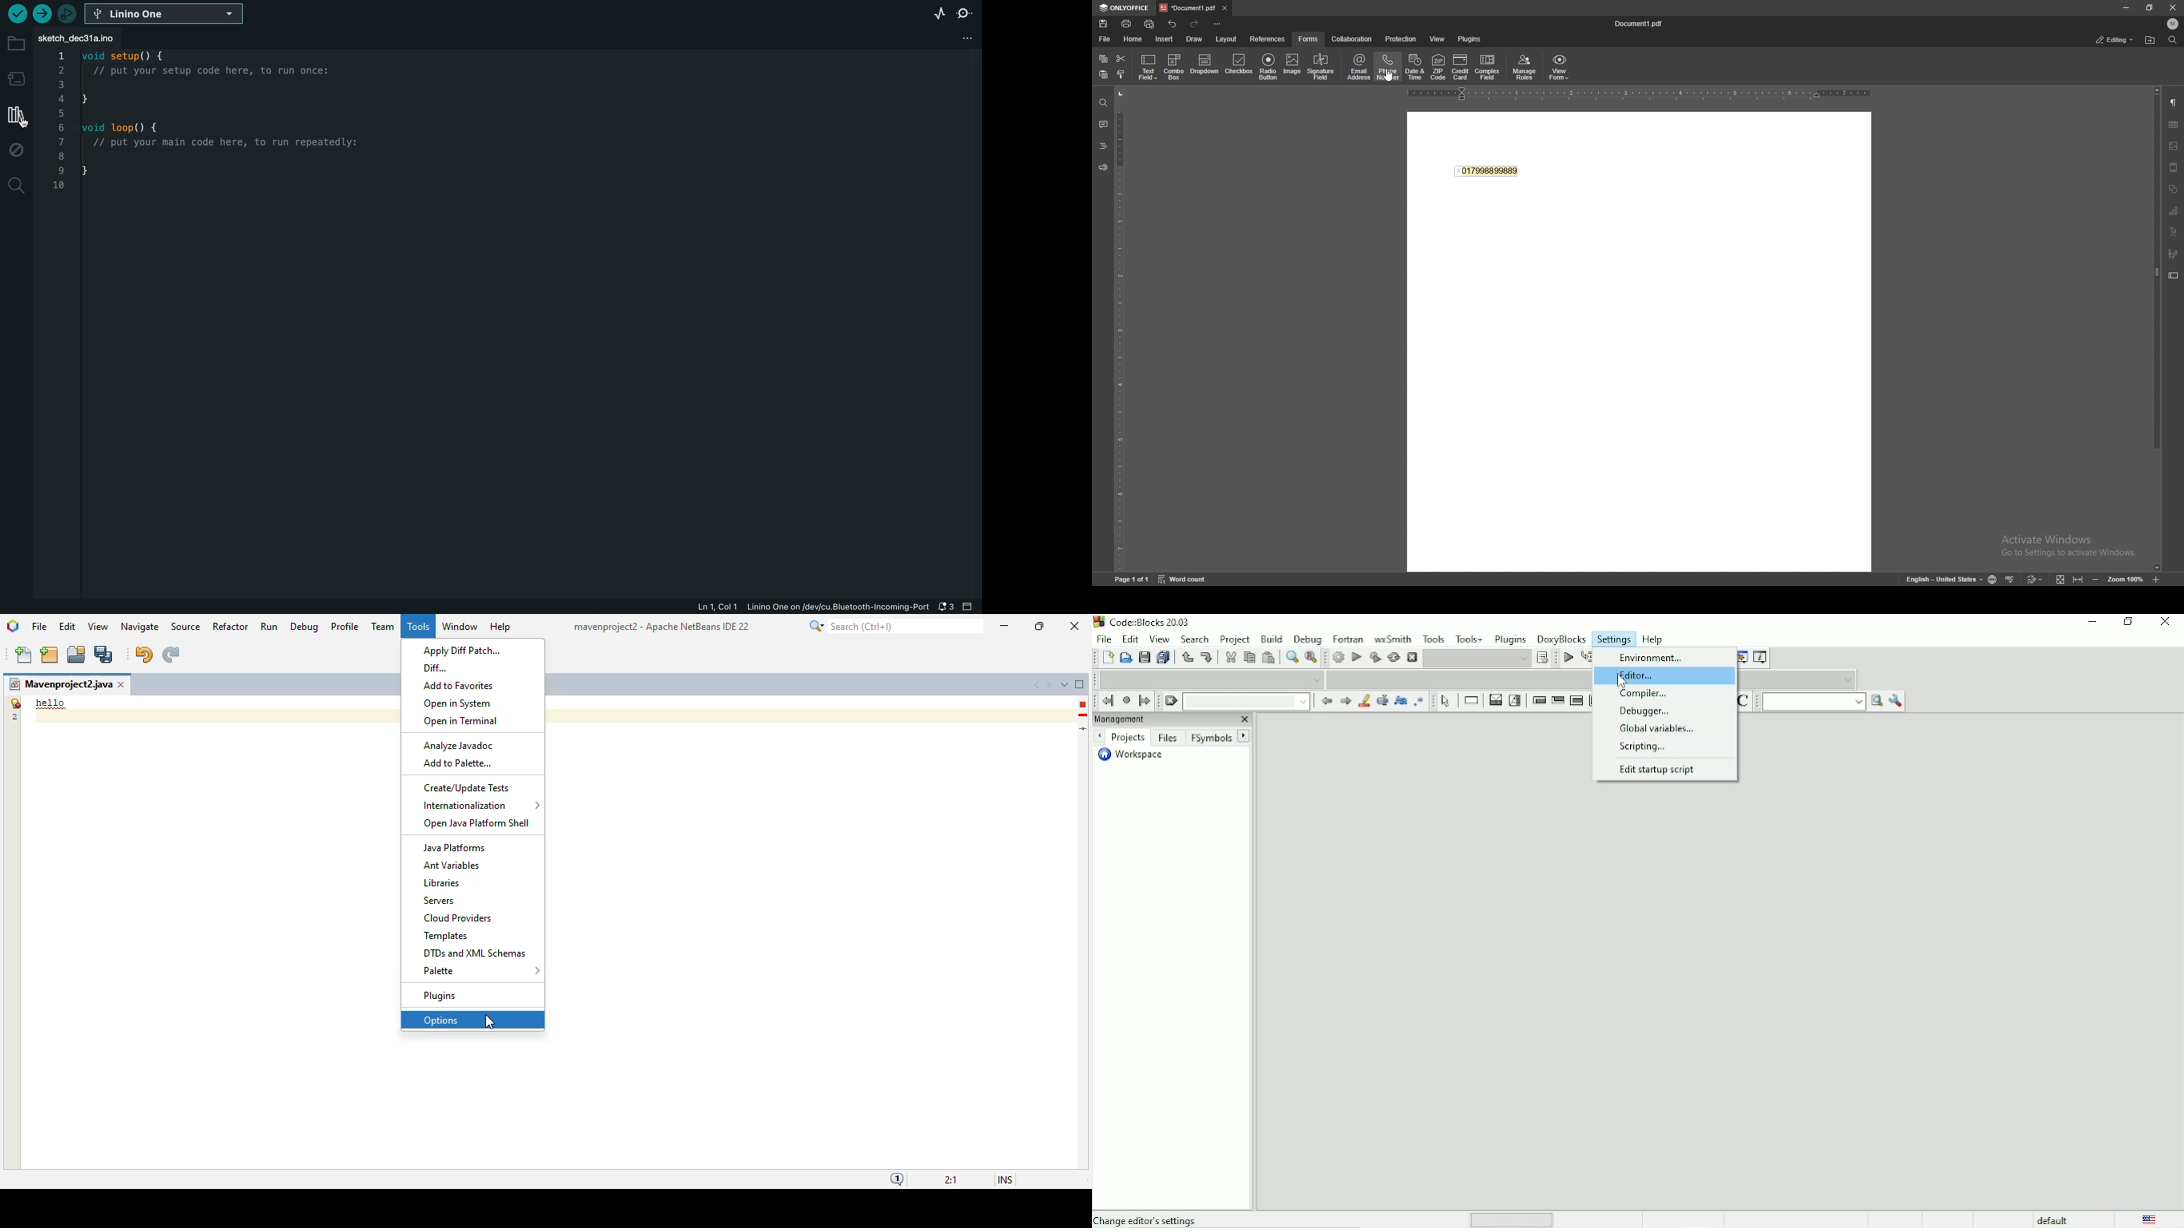 The width and height of the screenshot is (2184, 1232). Describe the element at coordinates (1048, 685) in the screenshot. I see `scroll documents right` at that location.